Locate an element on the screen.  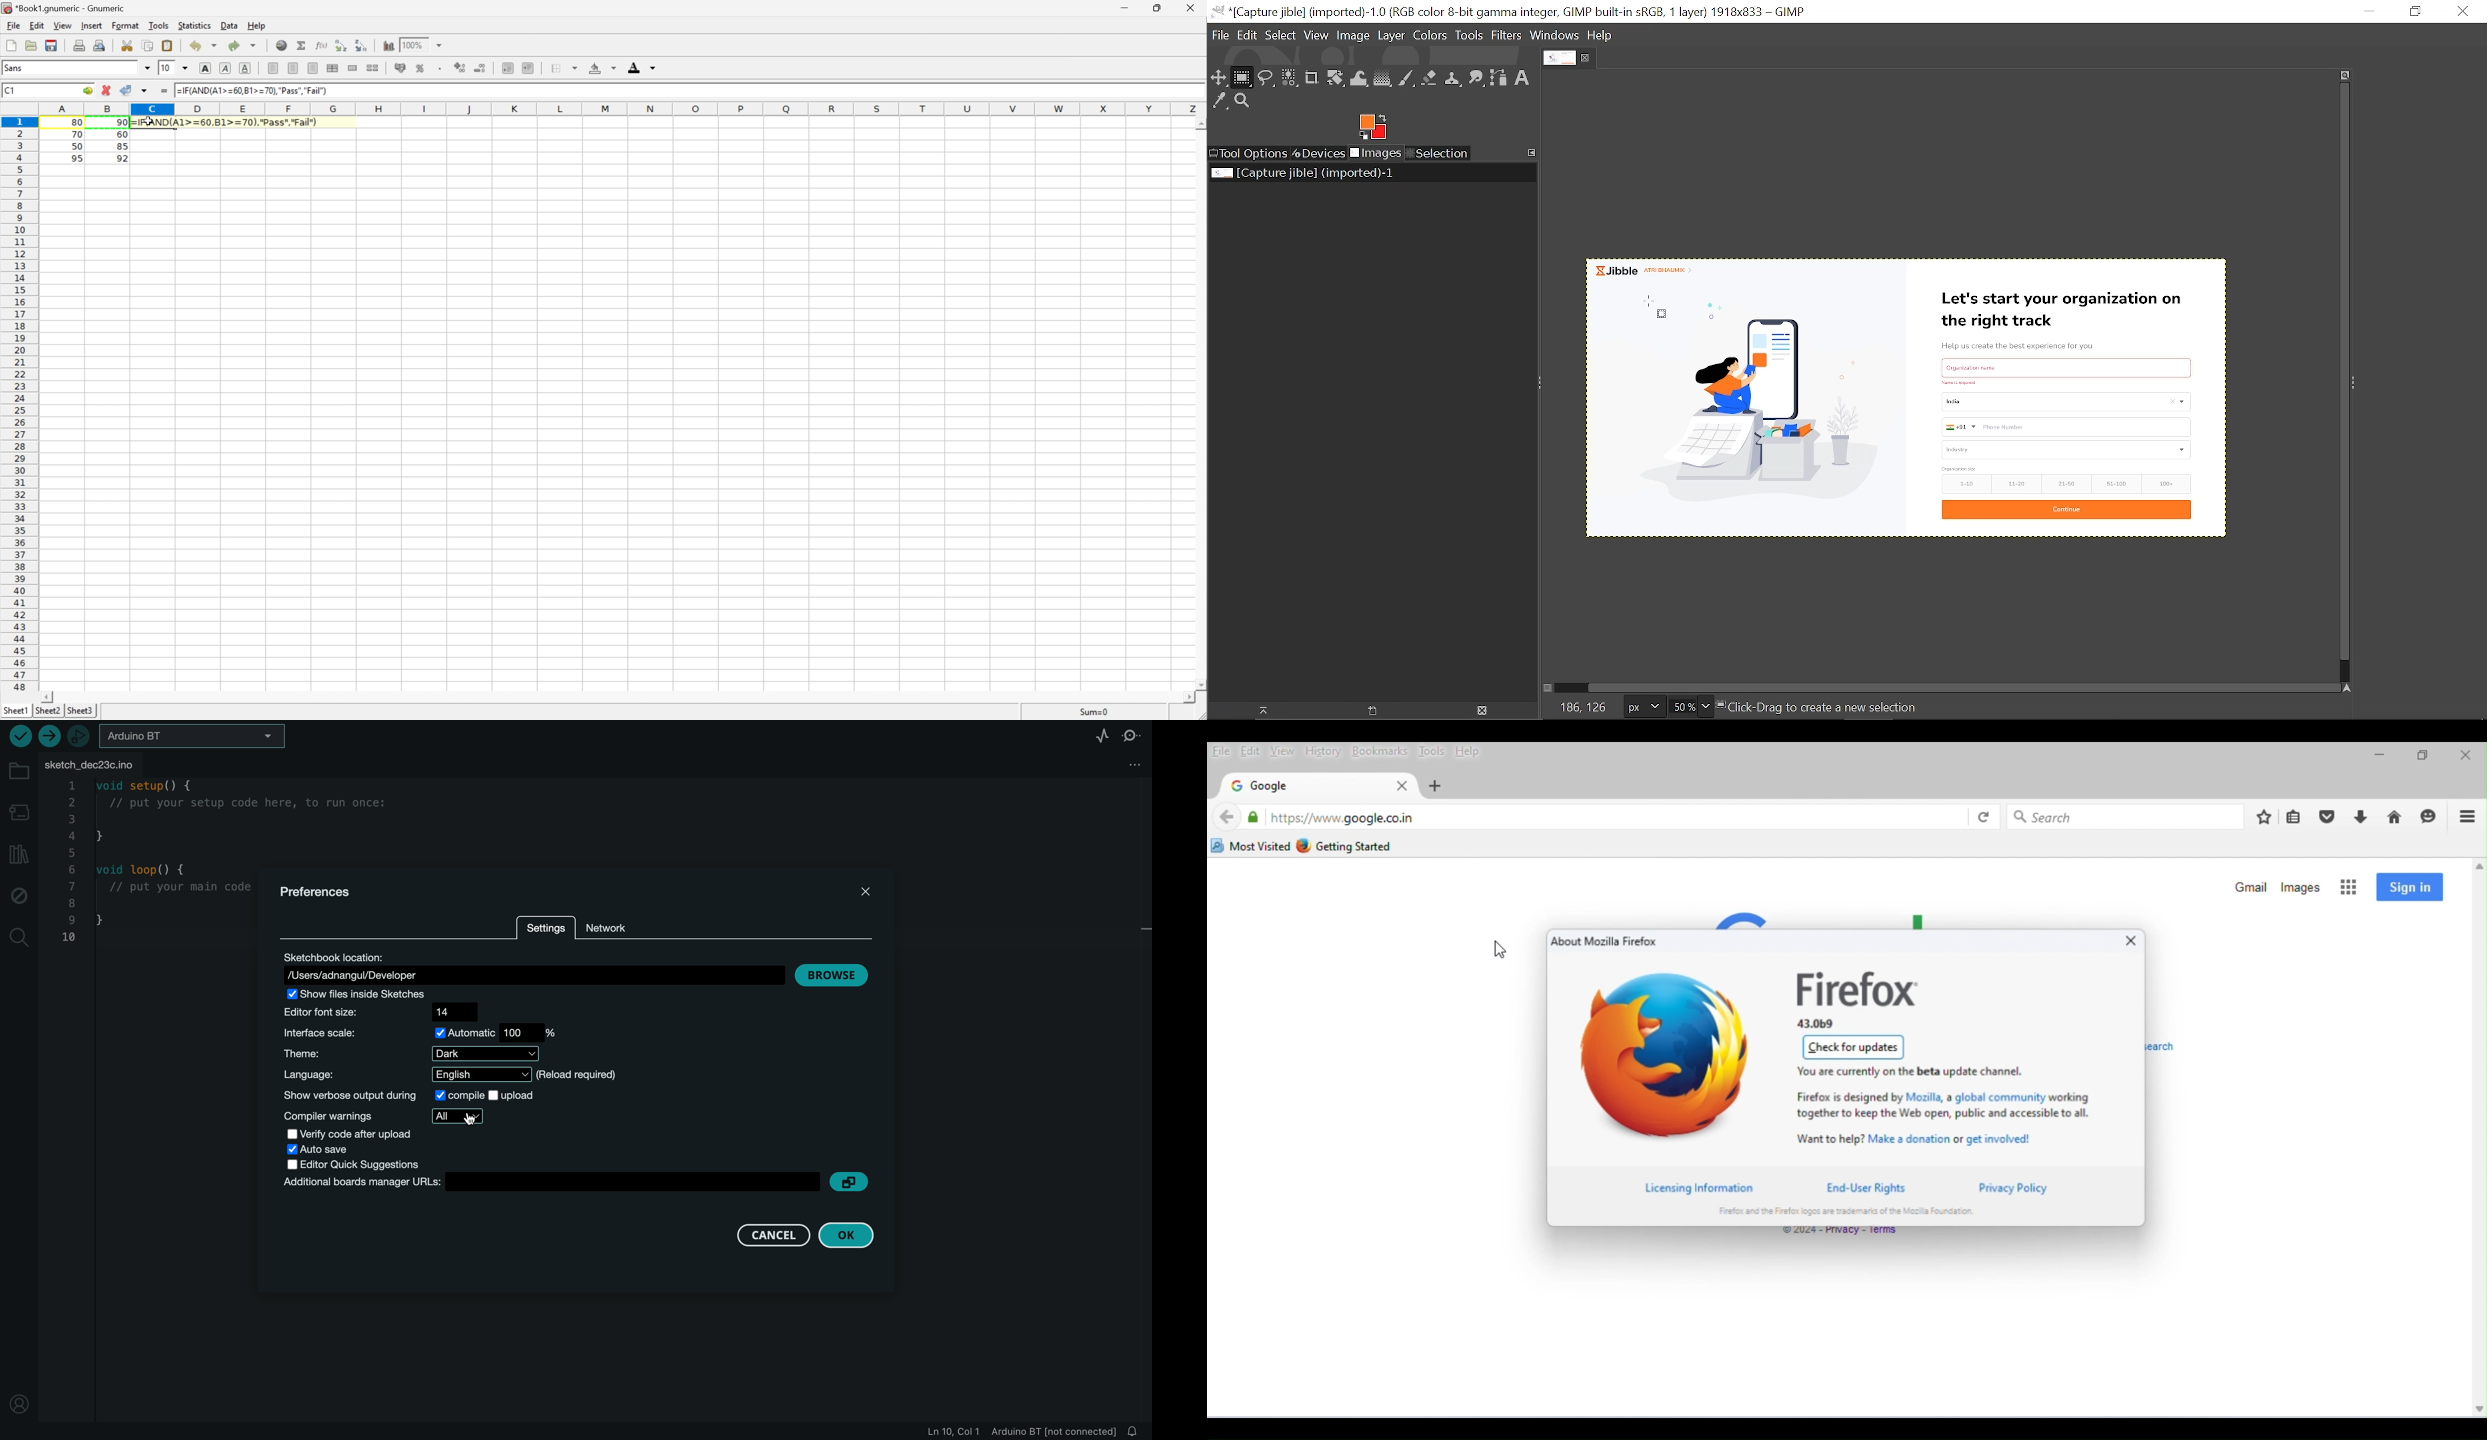
Sort the selected region in descending order based on the first column selected is located at coordinates (363, 46).